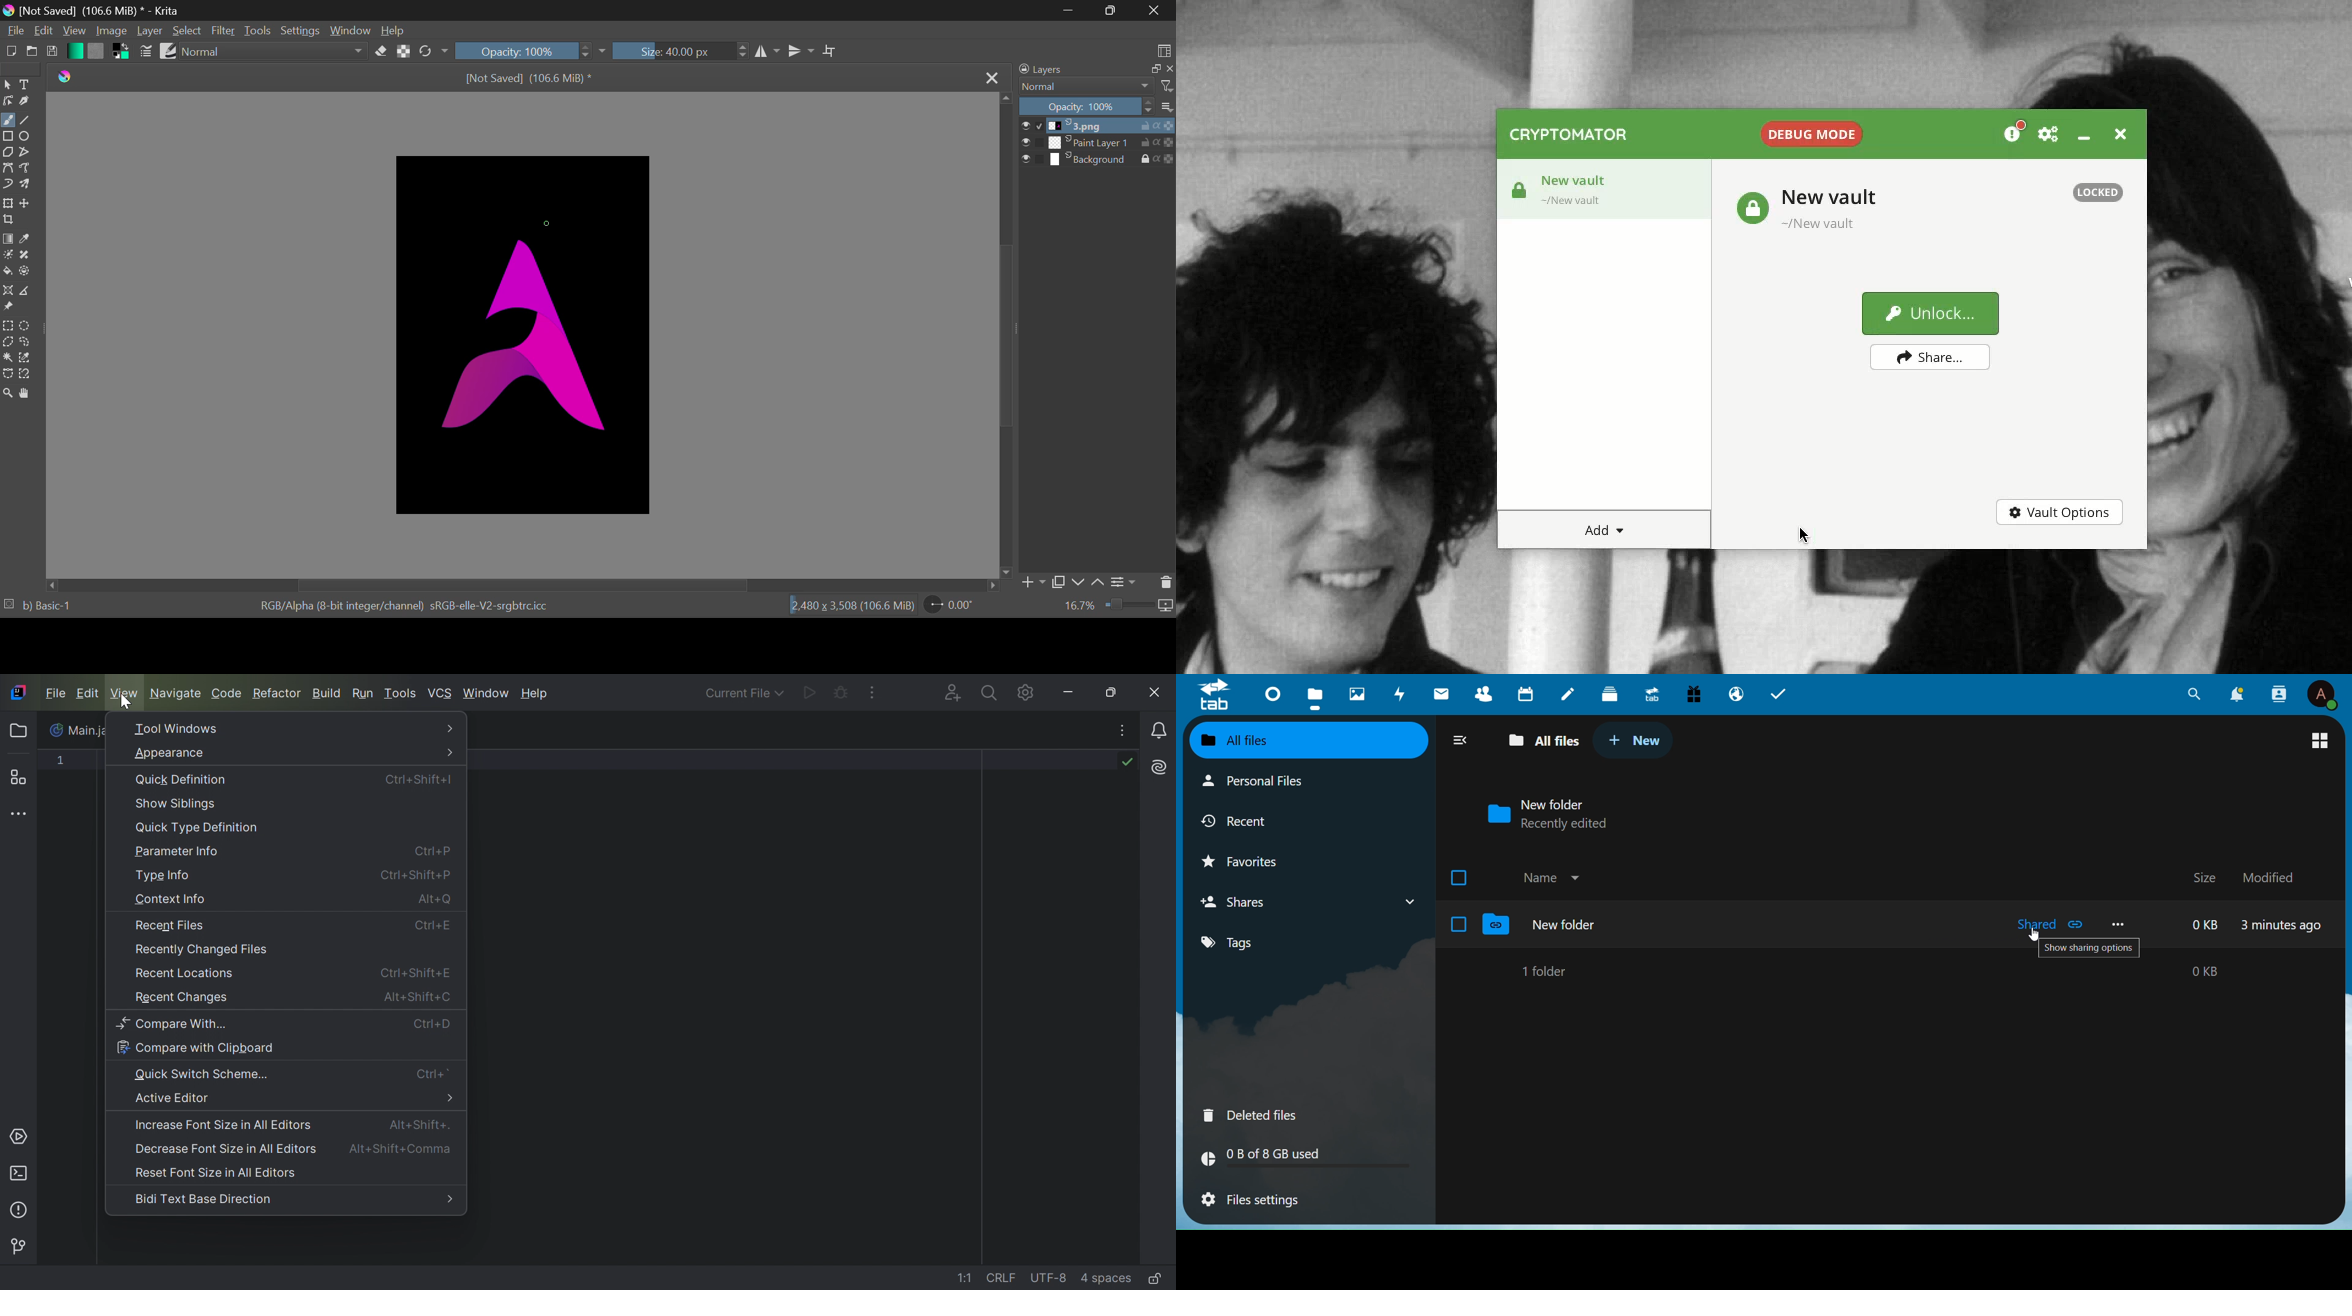 Image resolution: width=2352 pixels, height=1316 pixels. I want to click on Parameter Info, so click(179, 852).